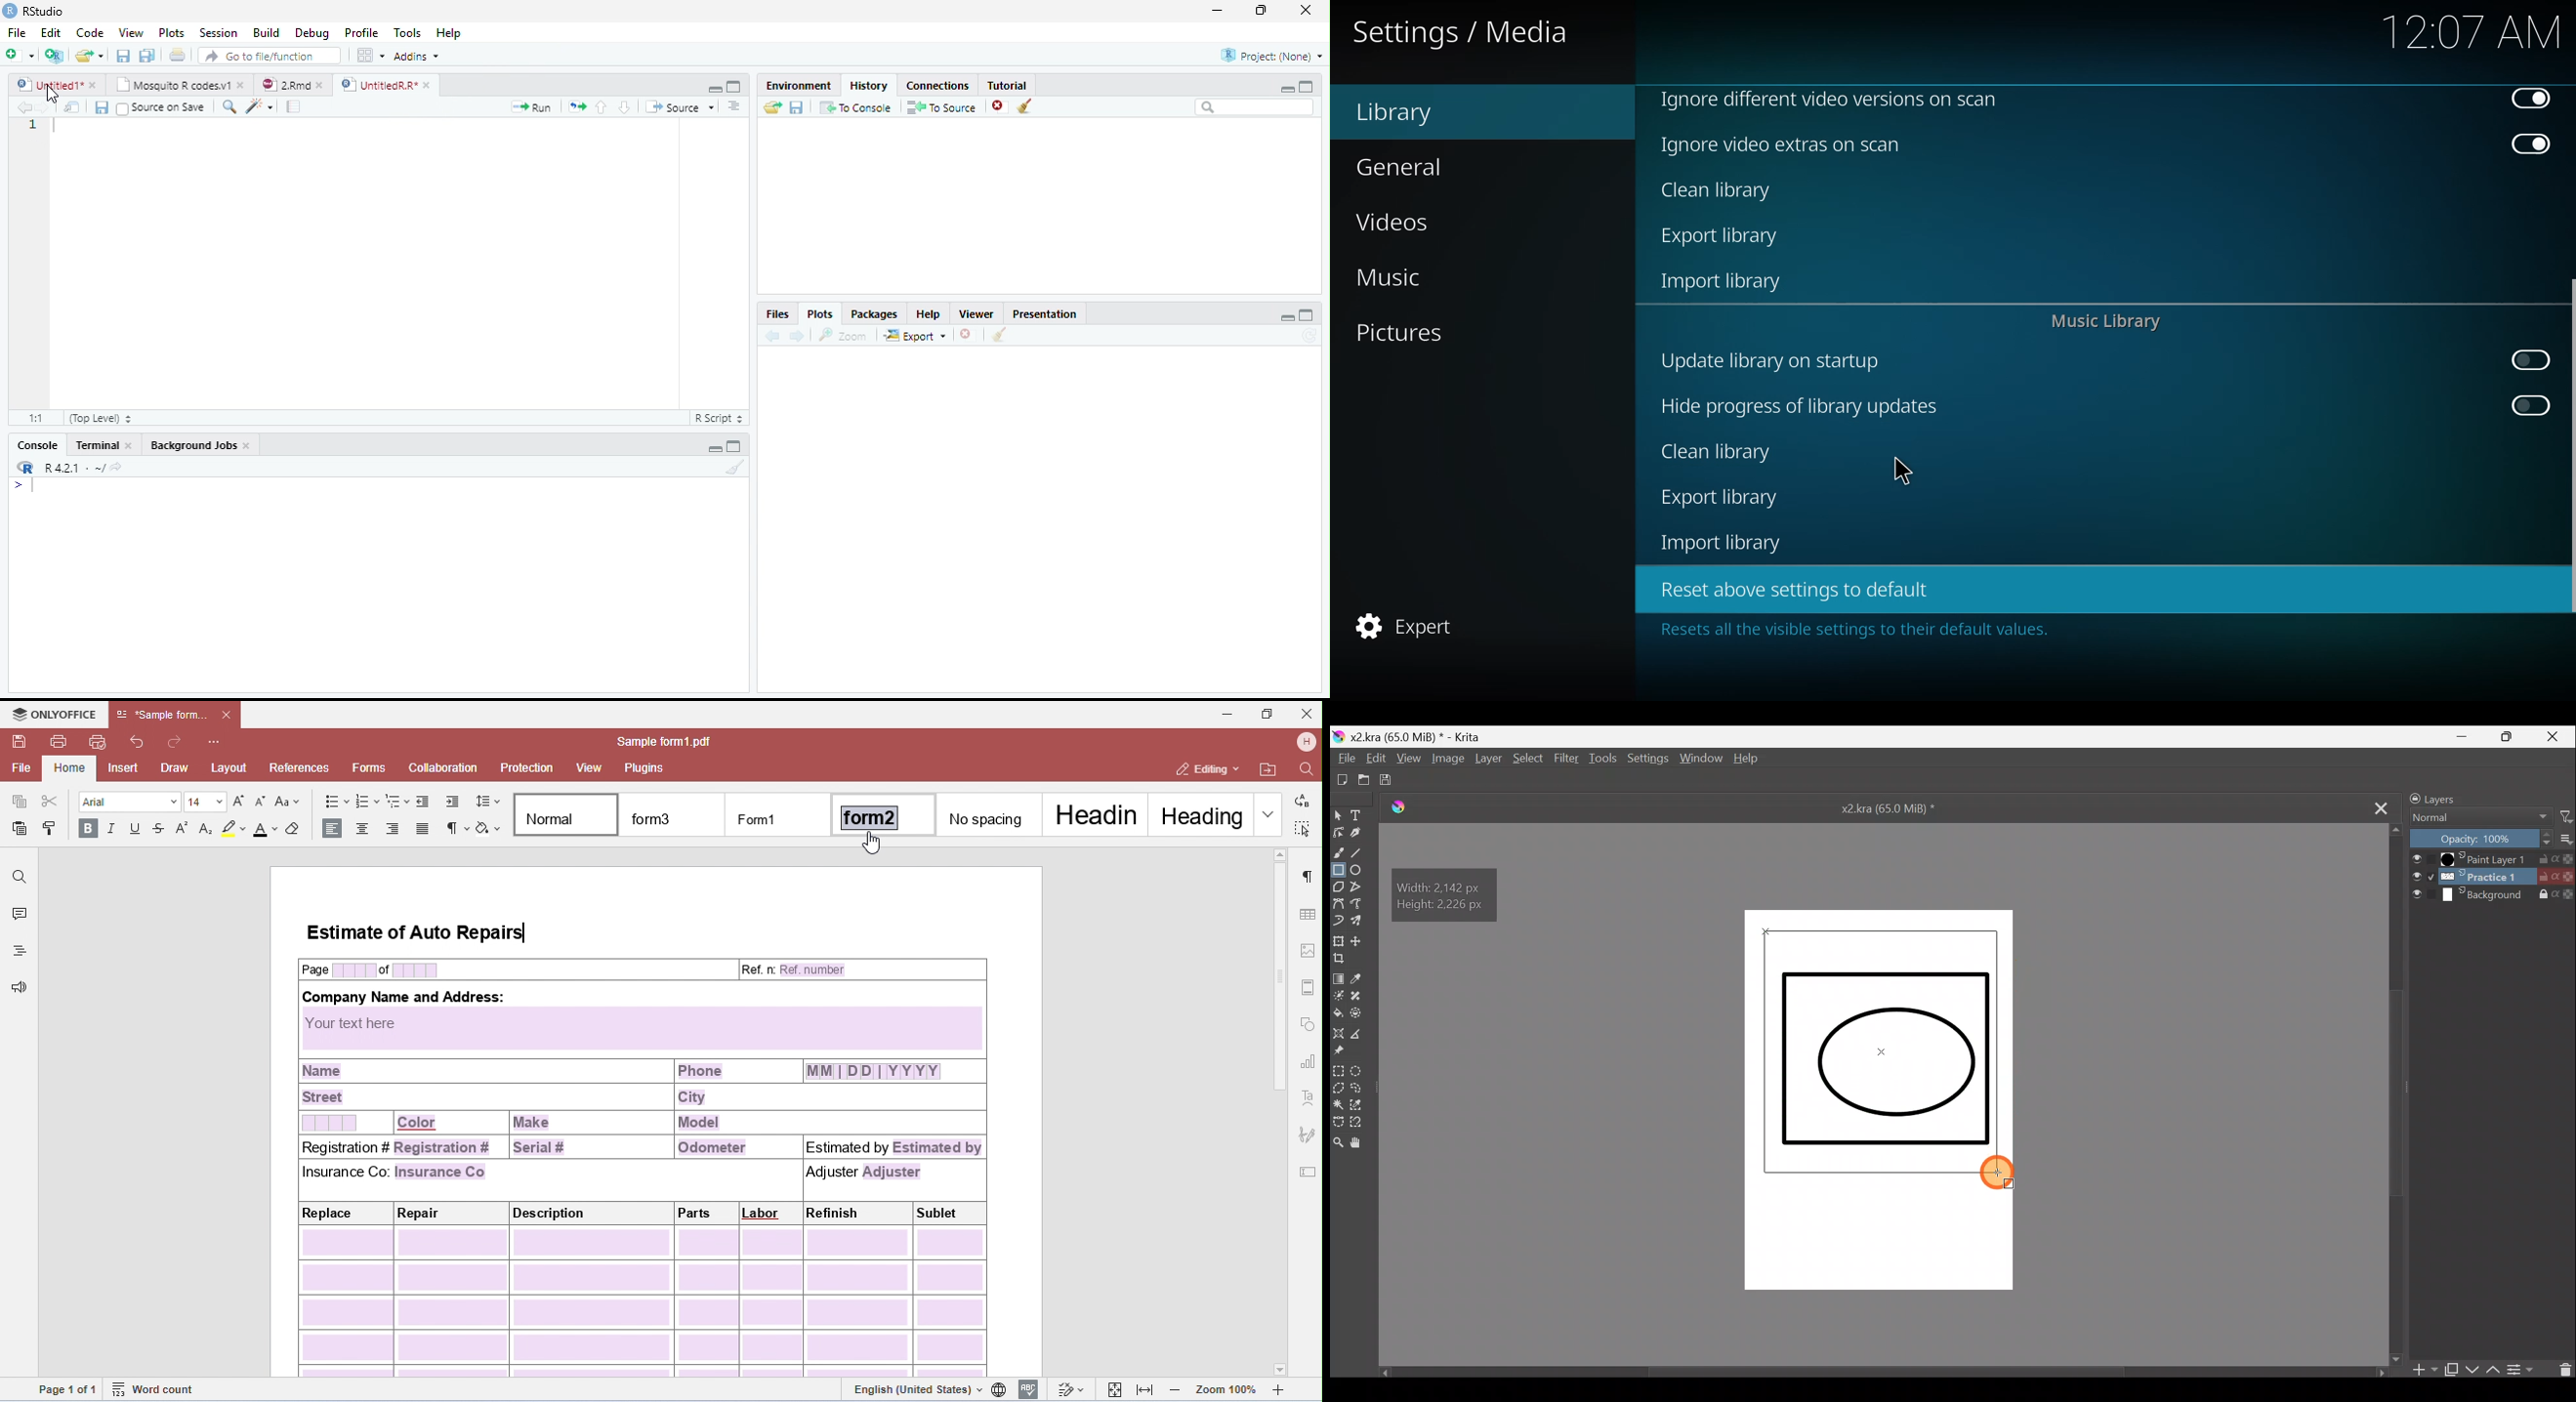 The image size is (2576, 1428). What do you see at coordinates (270, 55) in the screenshot?
I see `Go to file/function` at bounding box center [270, 55].